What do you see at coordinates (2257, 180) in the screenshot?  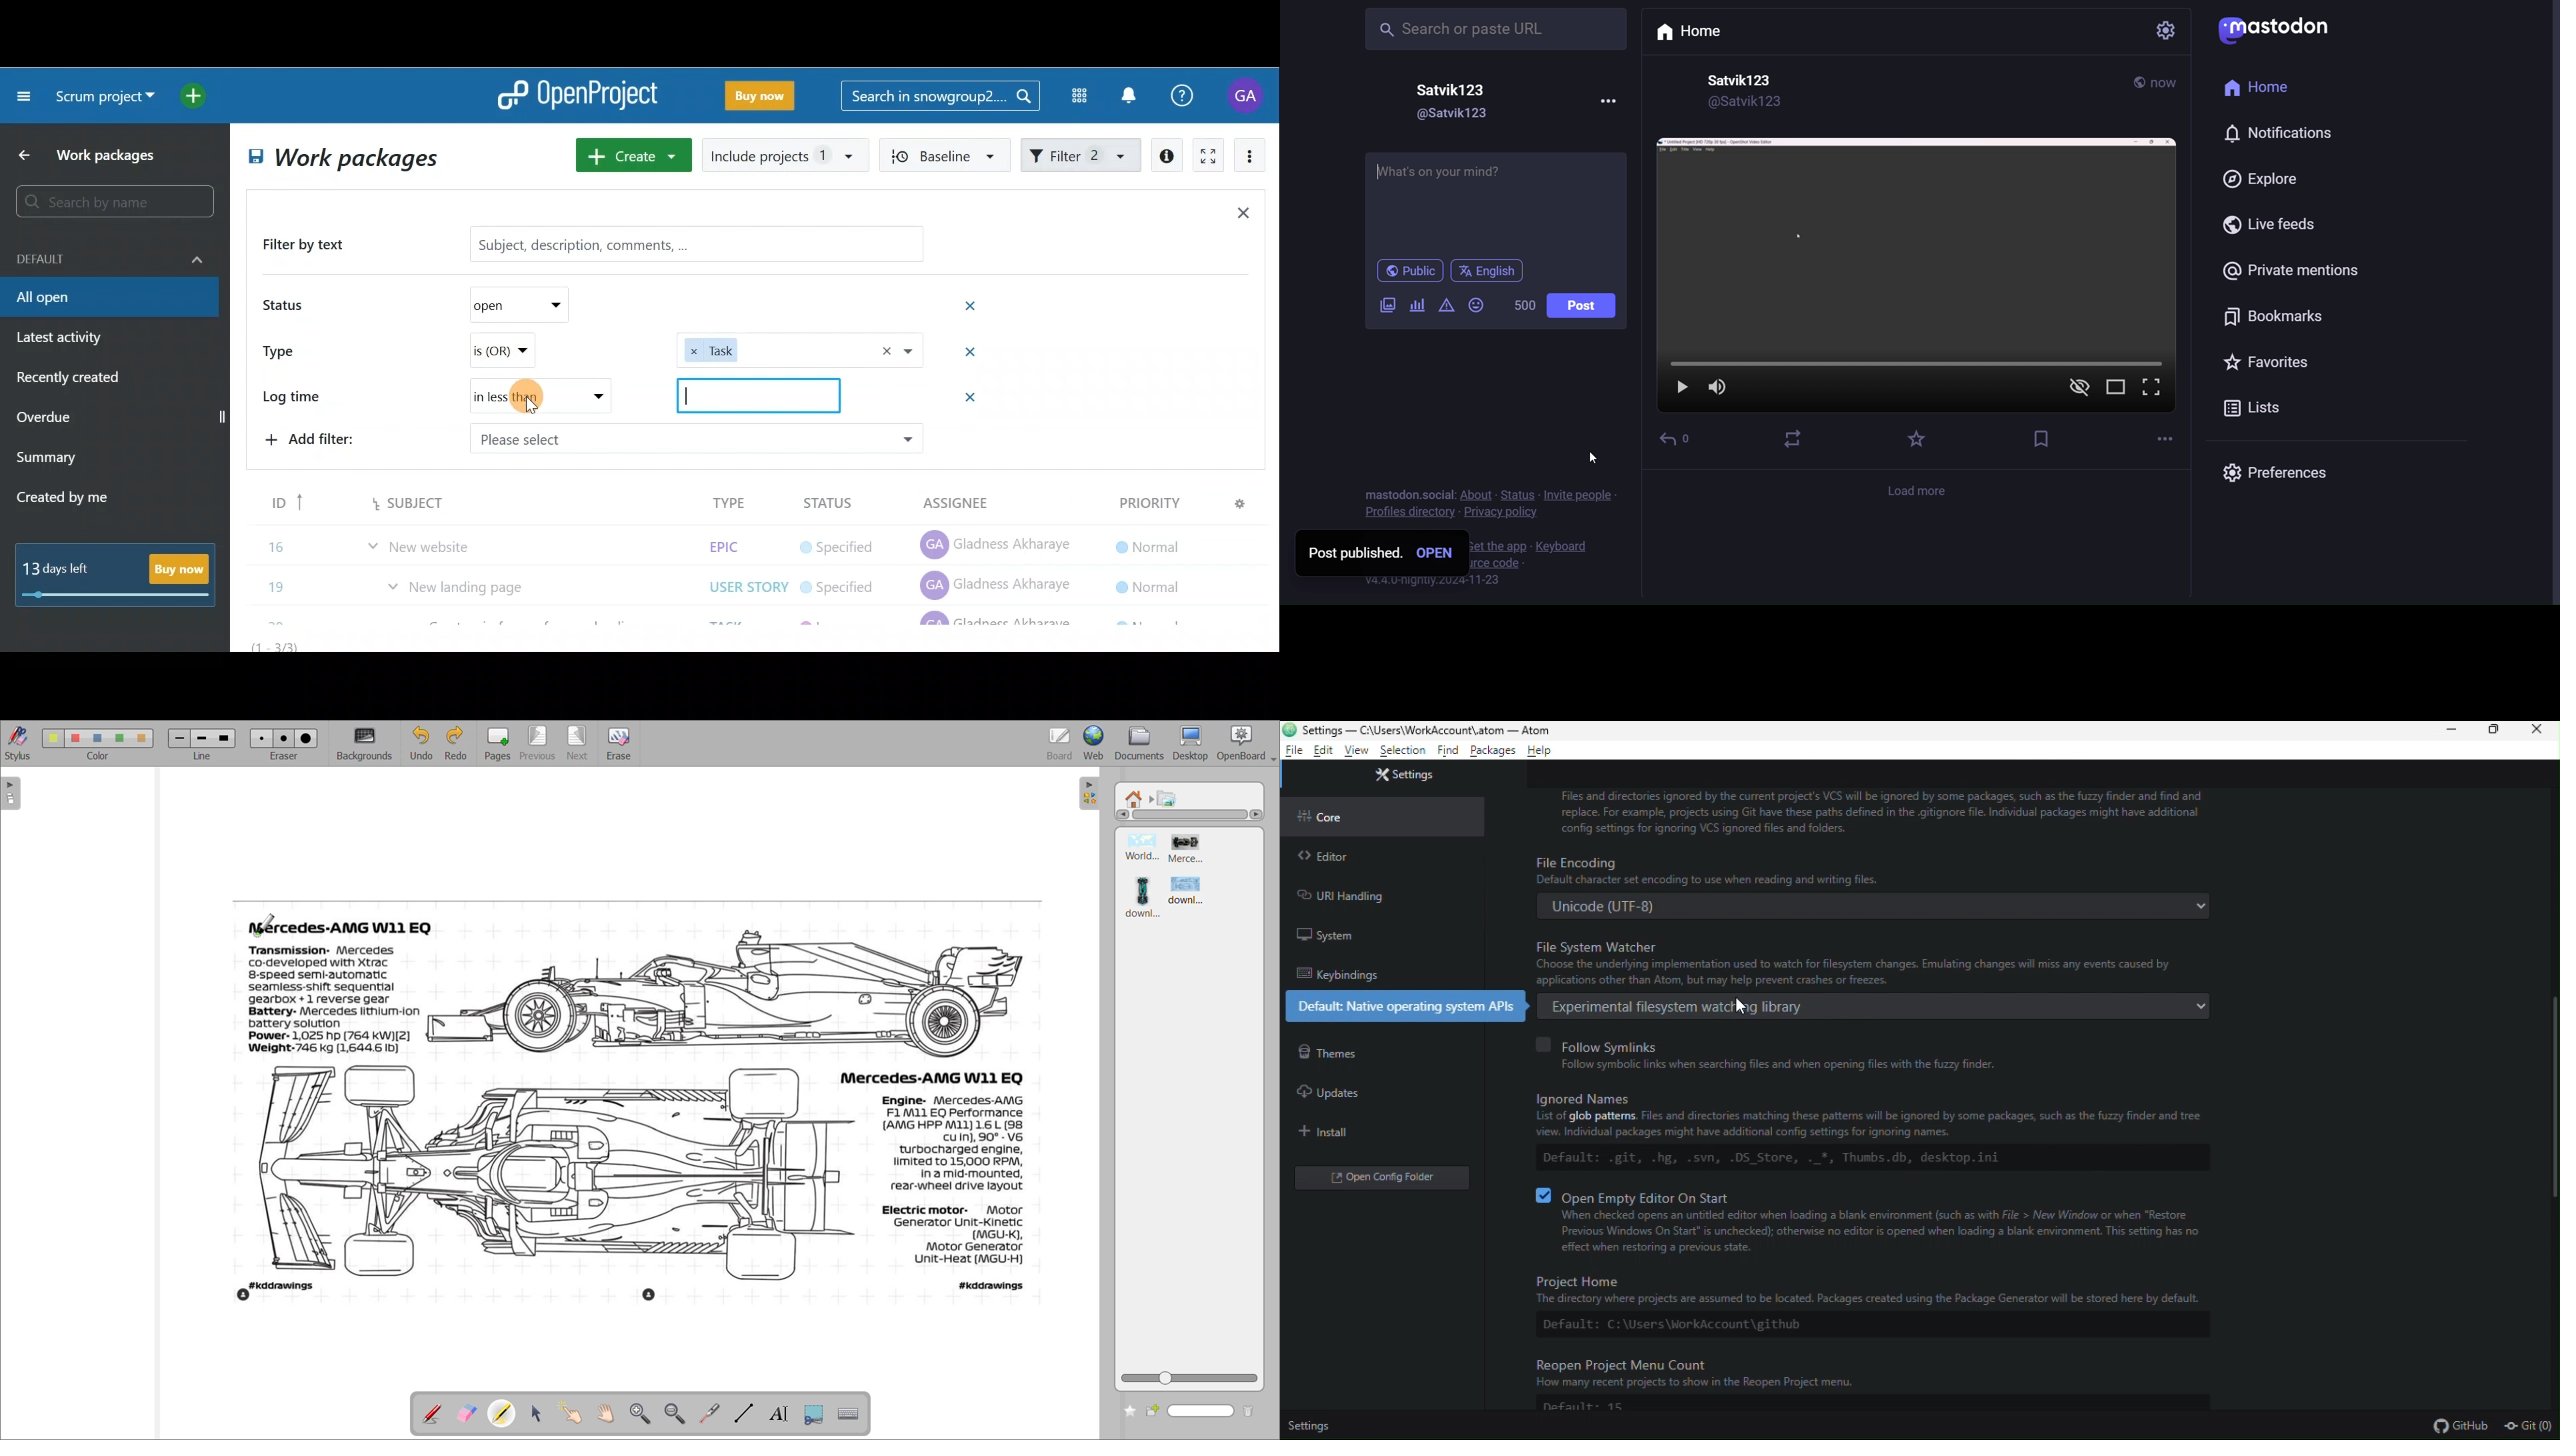 I see `explore` at bounding box center [2257, 180].